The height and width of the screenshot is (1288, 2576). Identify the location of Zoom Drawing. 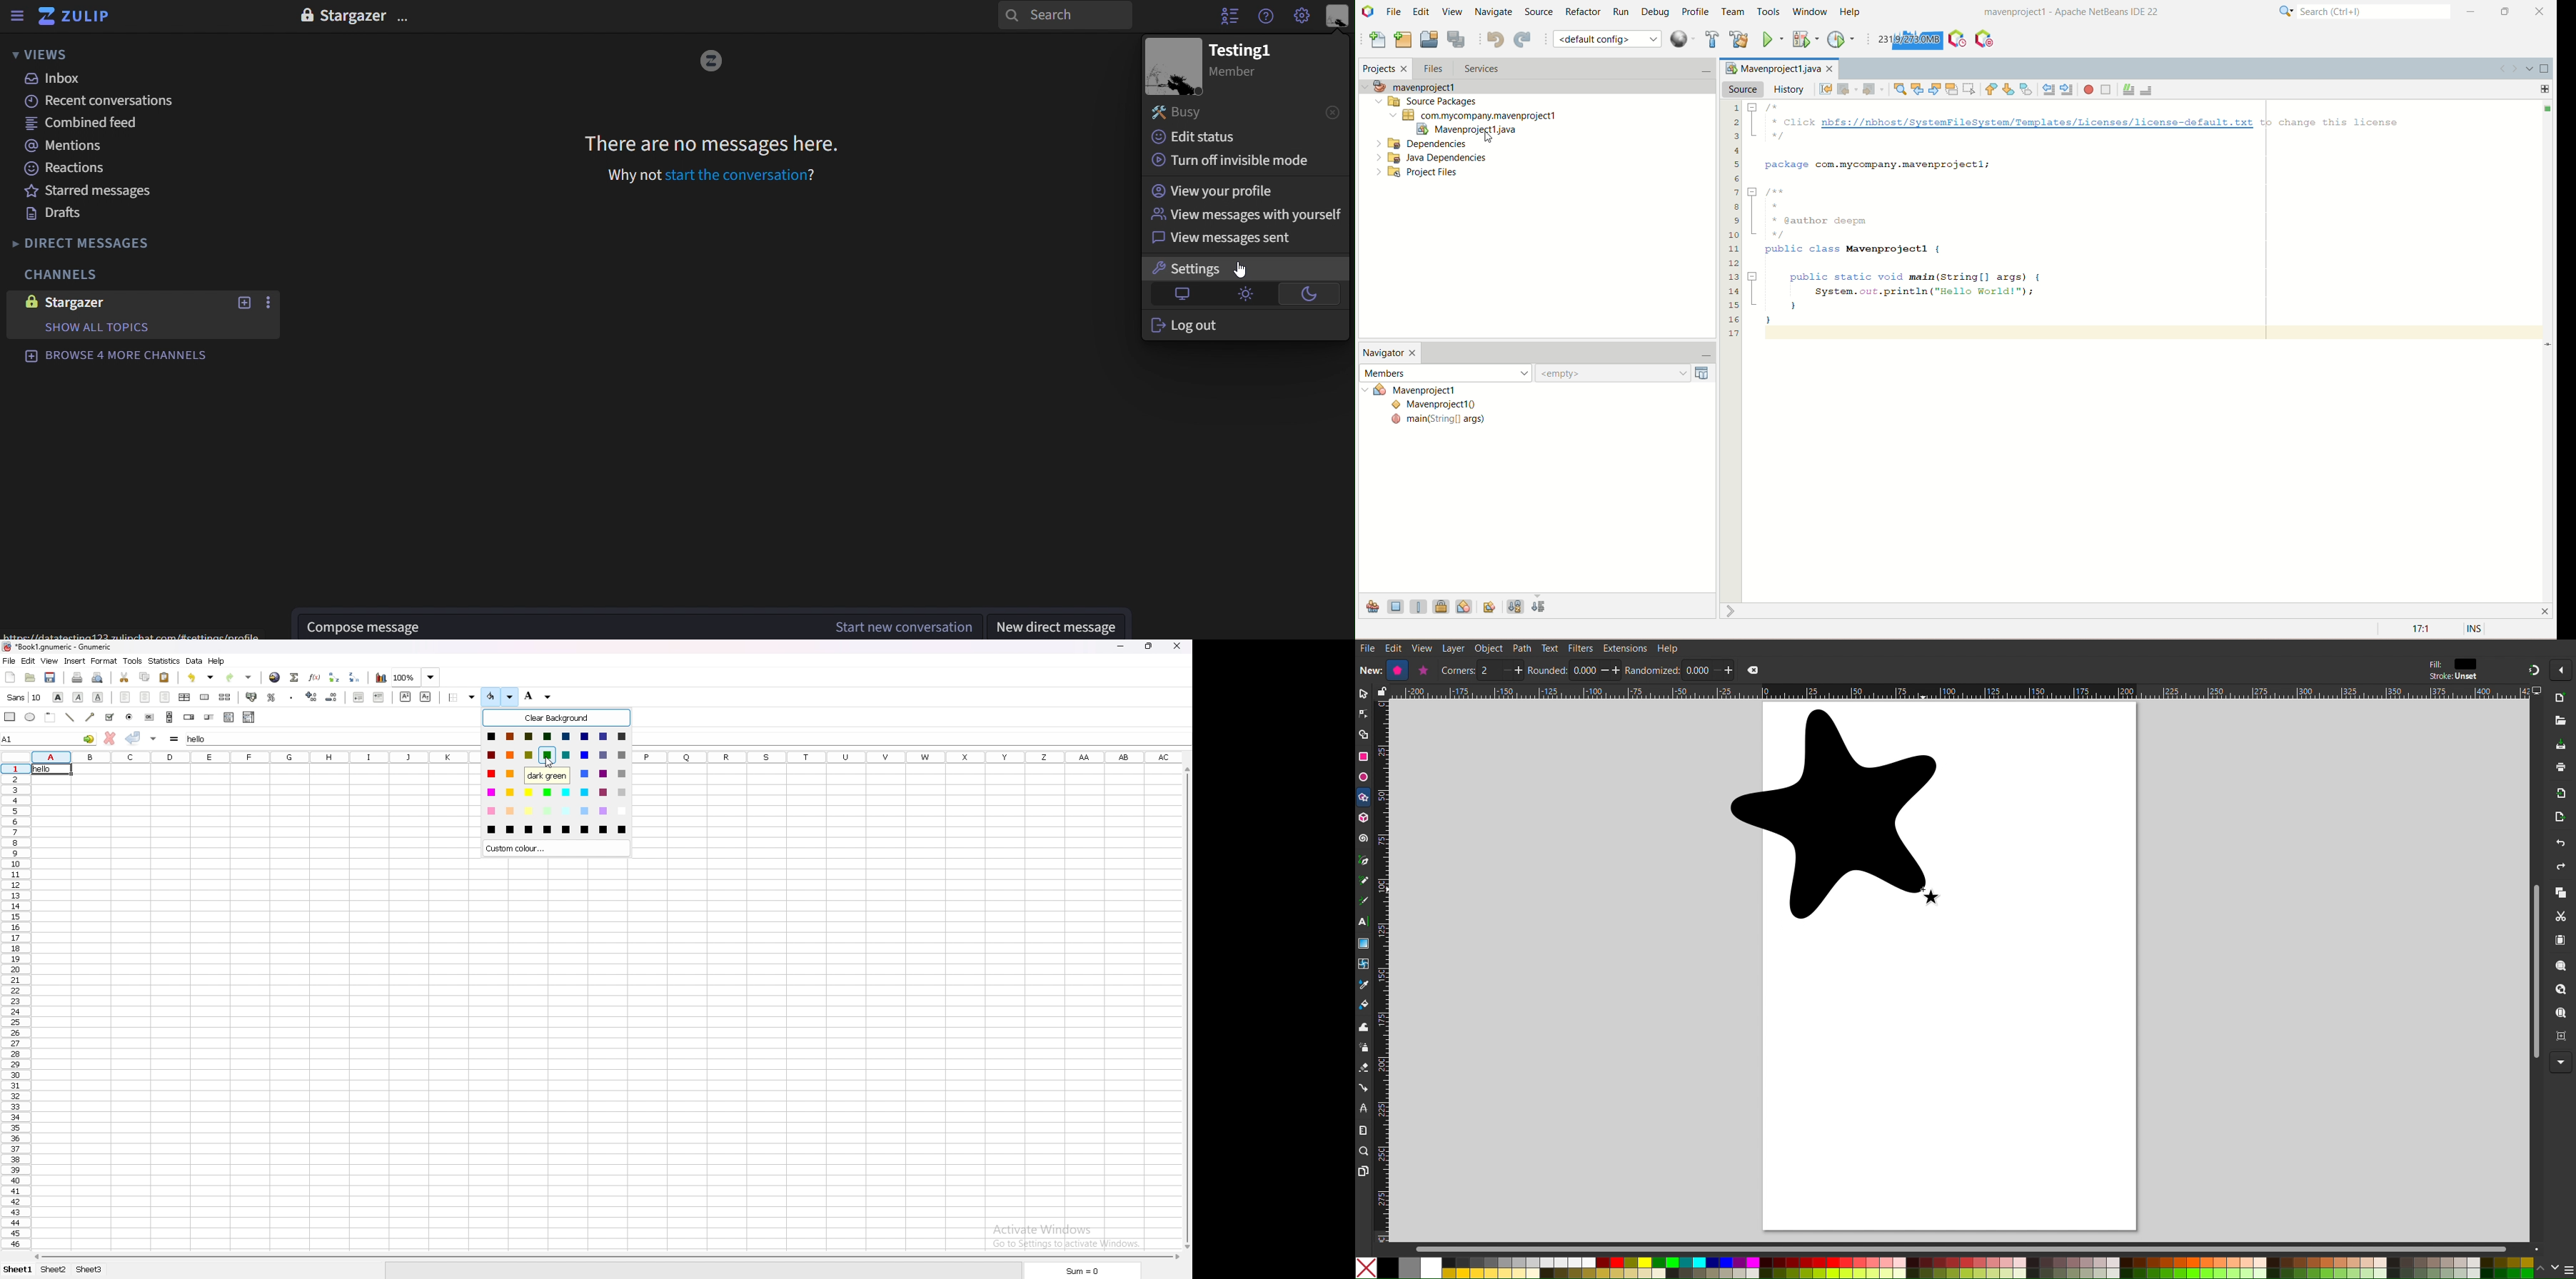
(2562, 991).